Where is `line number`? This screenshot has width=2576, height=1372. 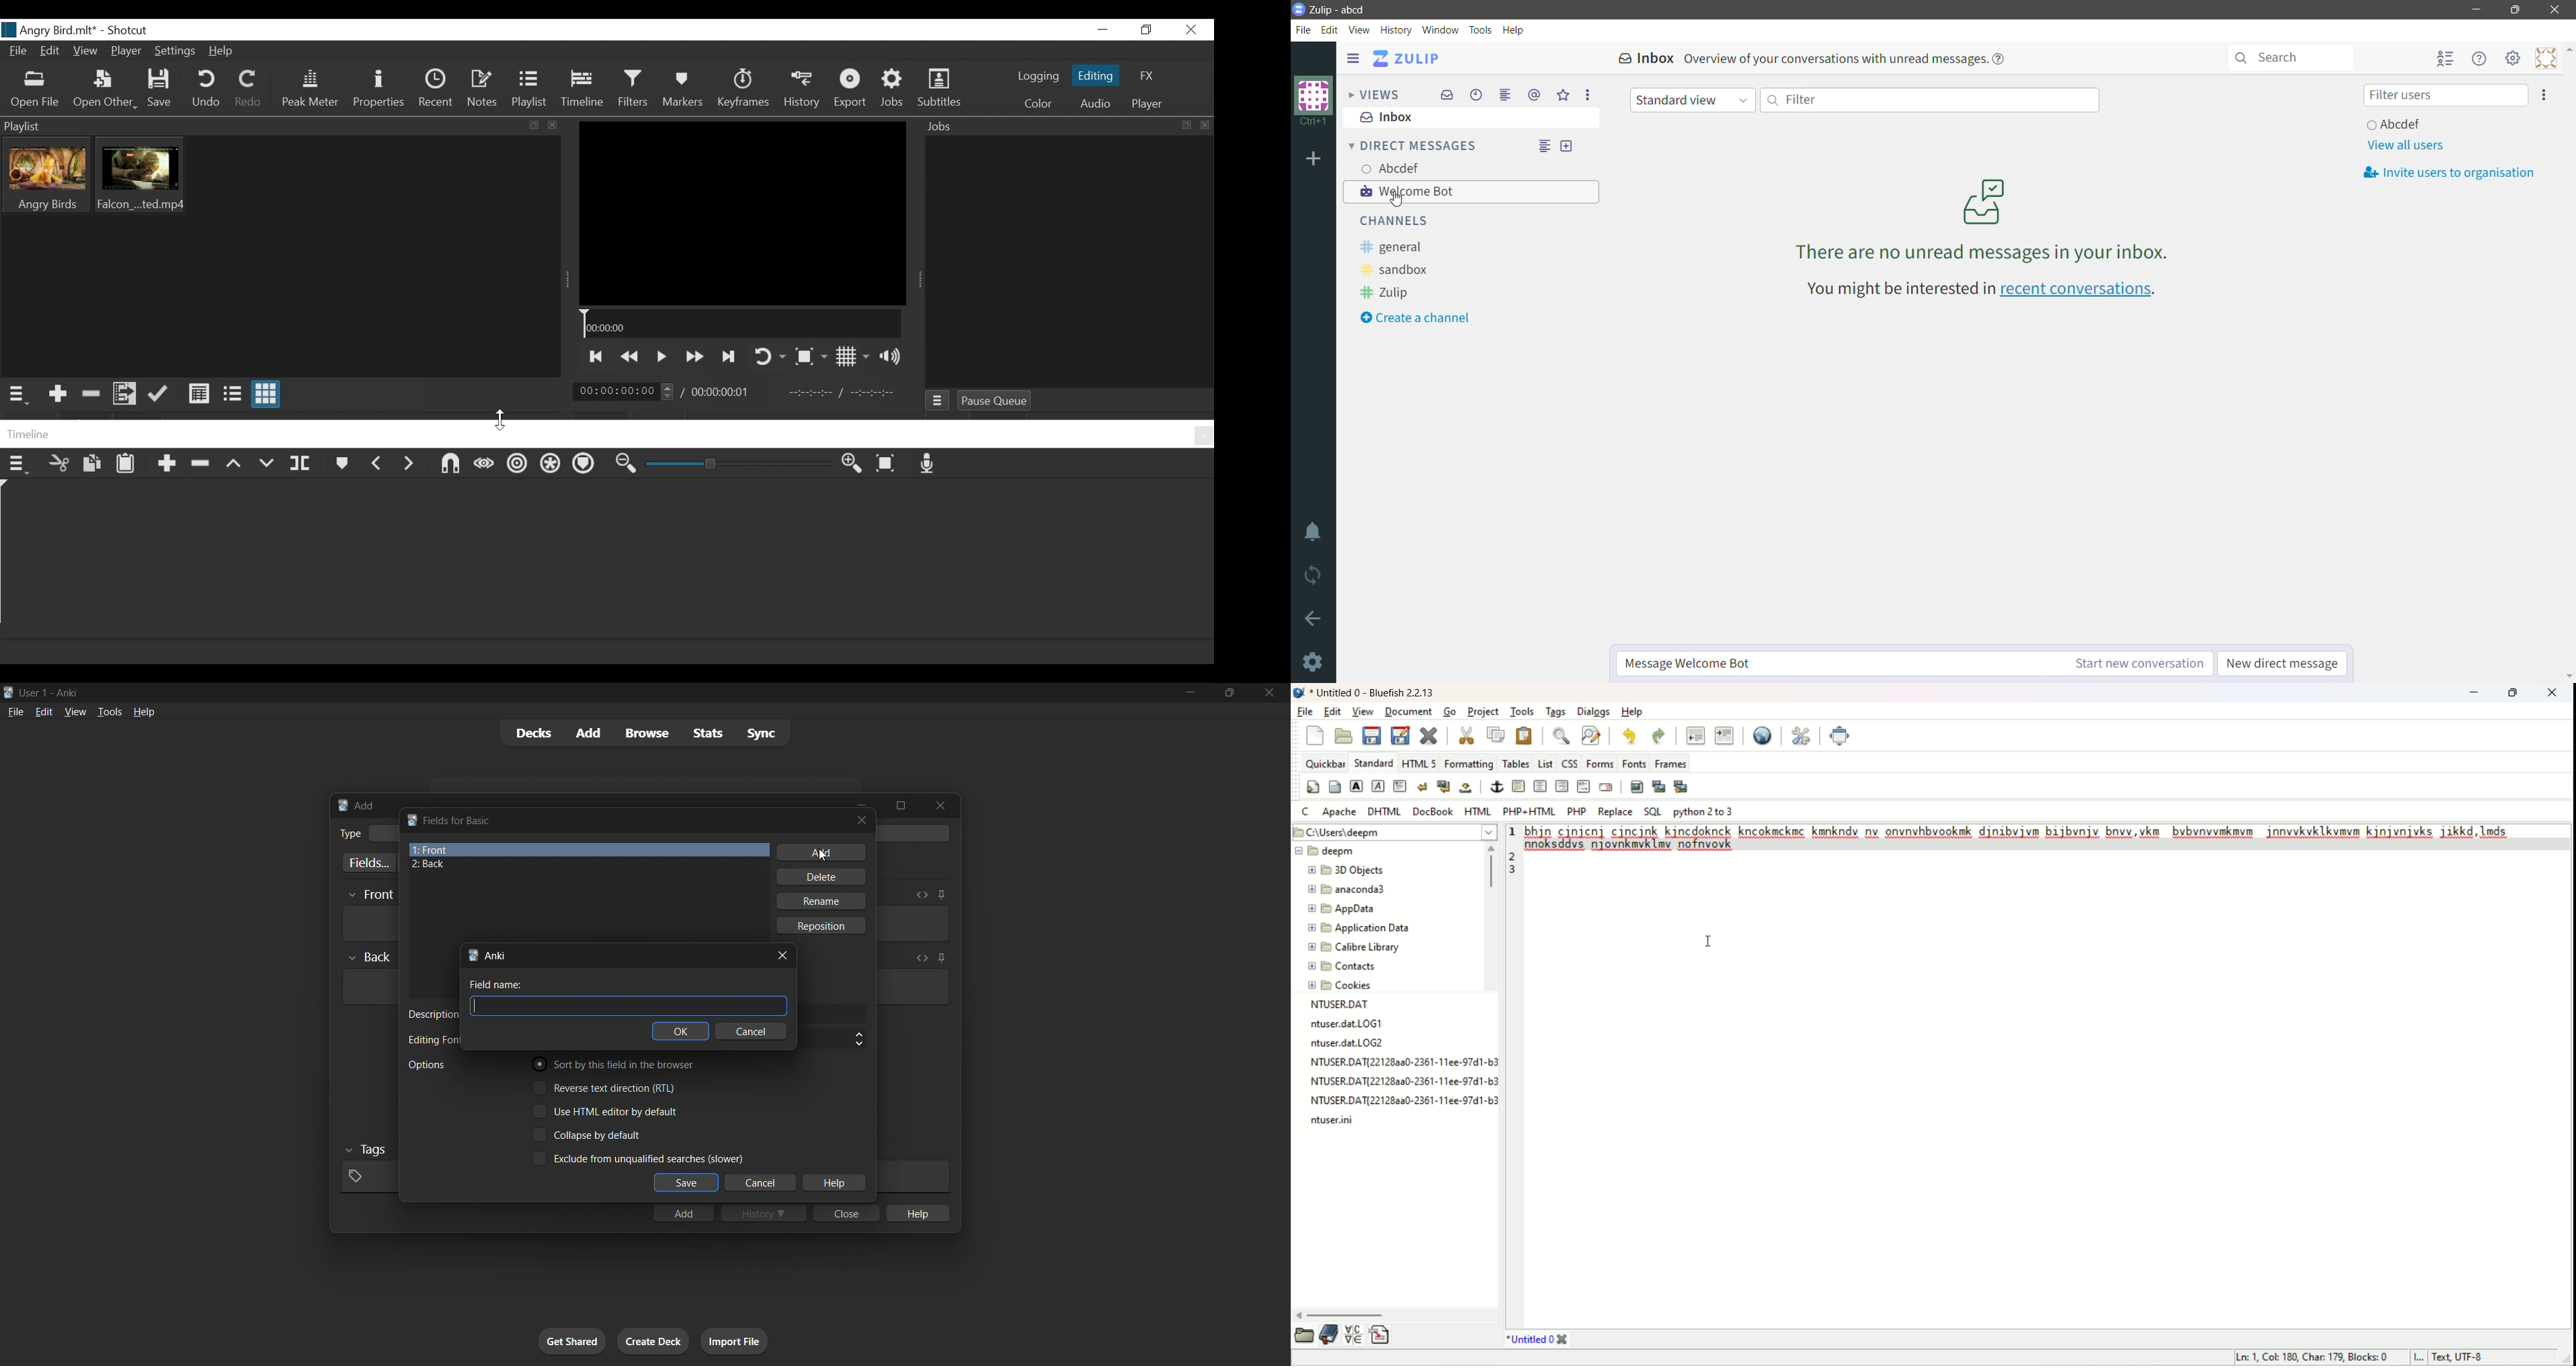 line number is located at coordinates (1514, 851).